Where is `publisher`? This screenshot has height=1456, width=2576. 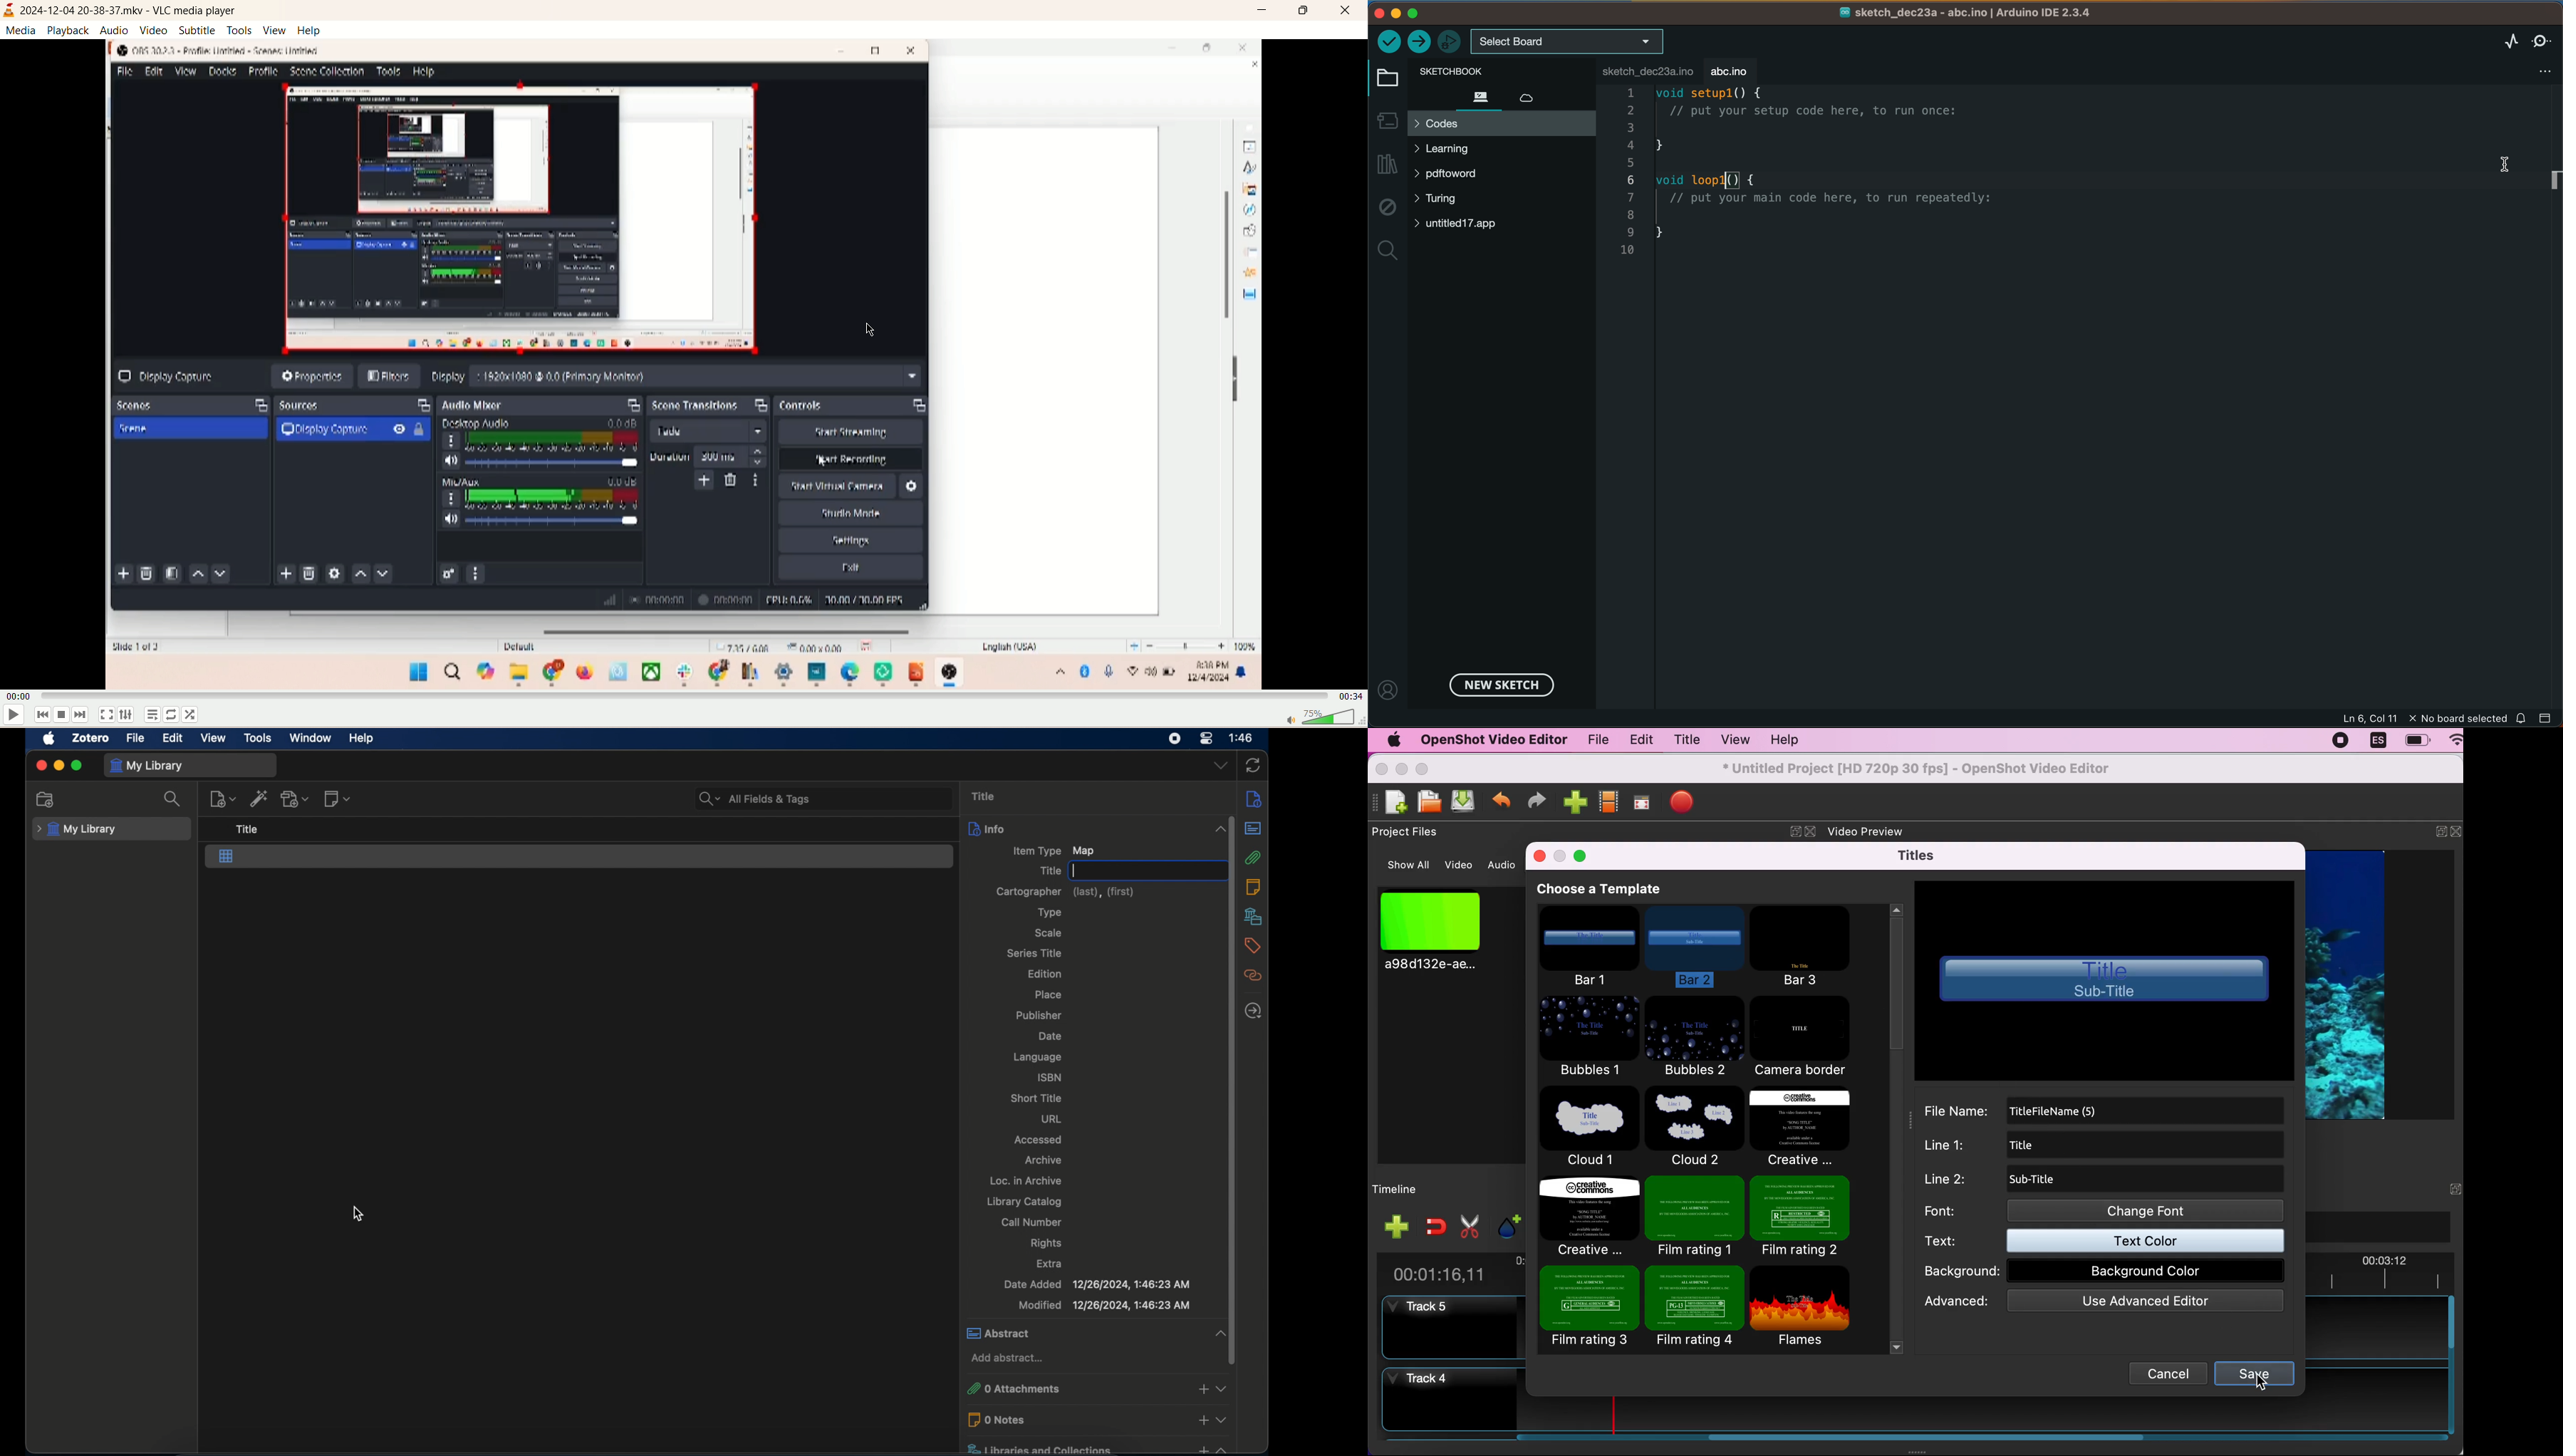
publisher is located at coordinates (1042, 1014).